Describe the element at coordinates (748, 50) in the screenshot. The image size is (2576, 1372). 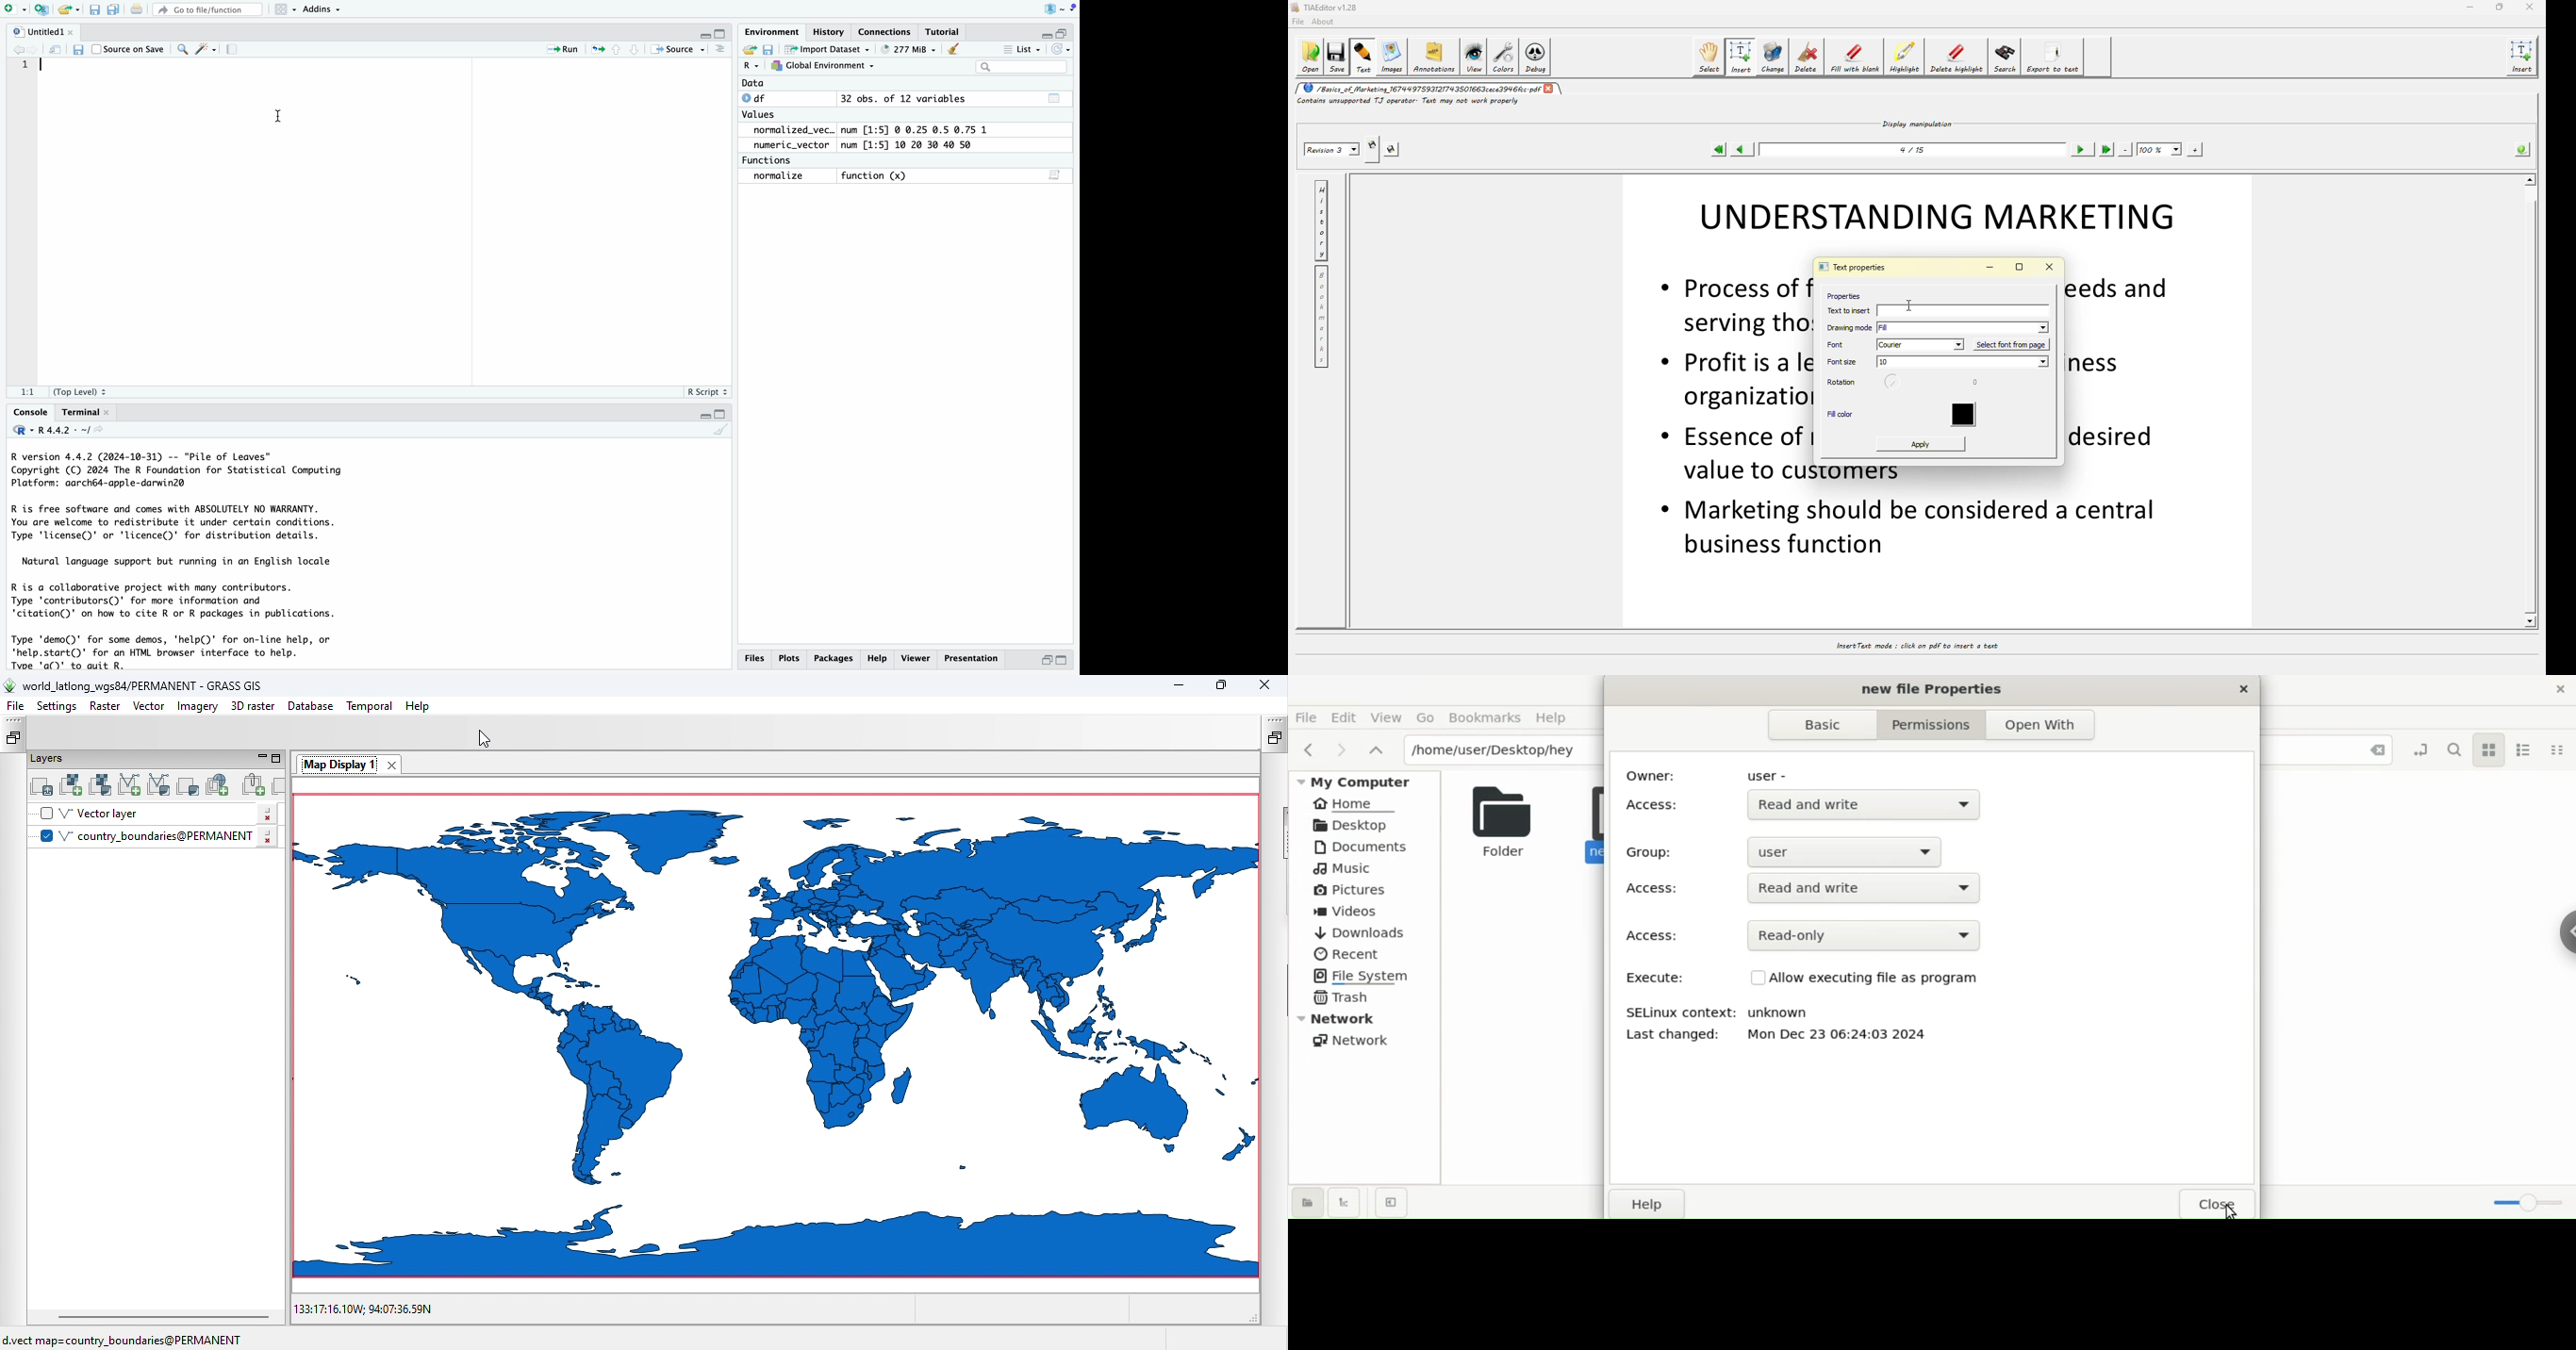
I see `SHARE` at that location.